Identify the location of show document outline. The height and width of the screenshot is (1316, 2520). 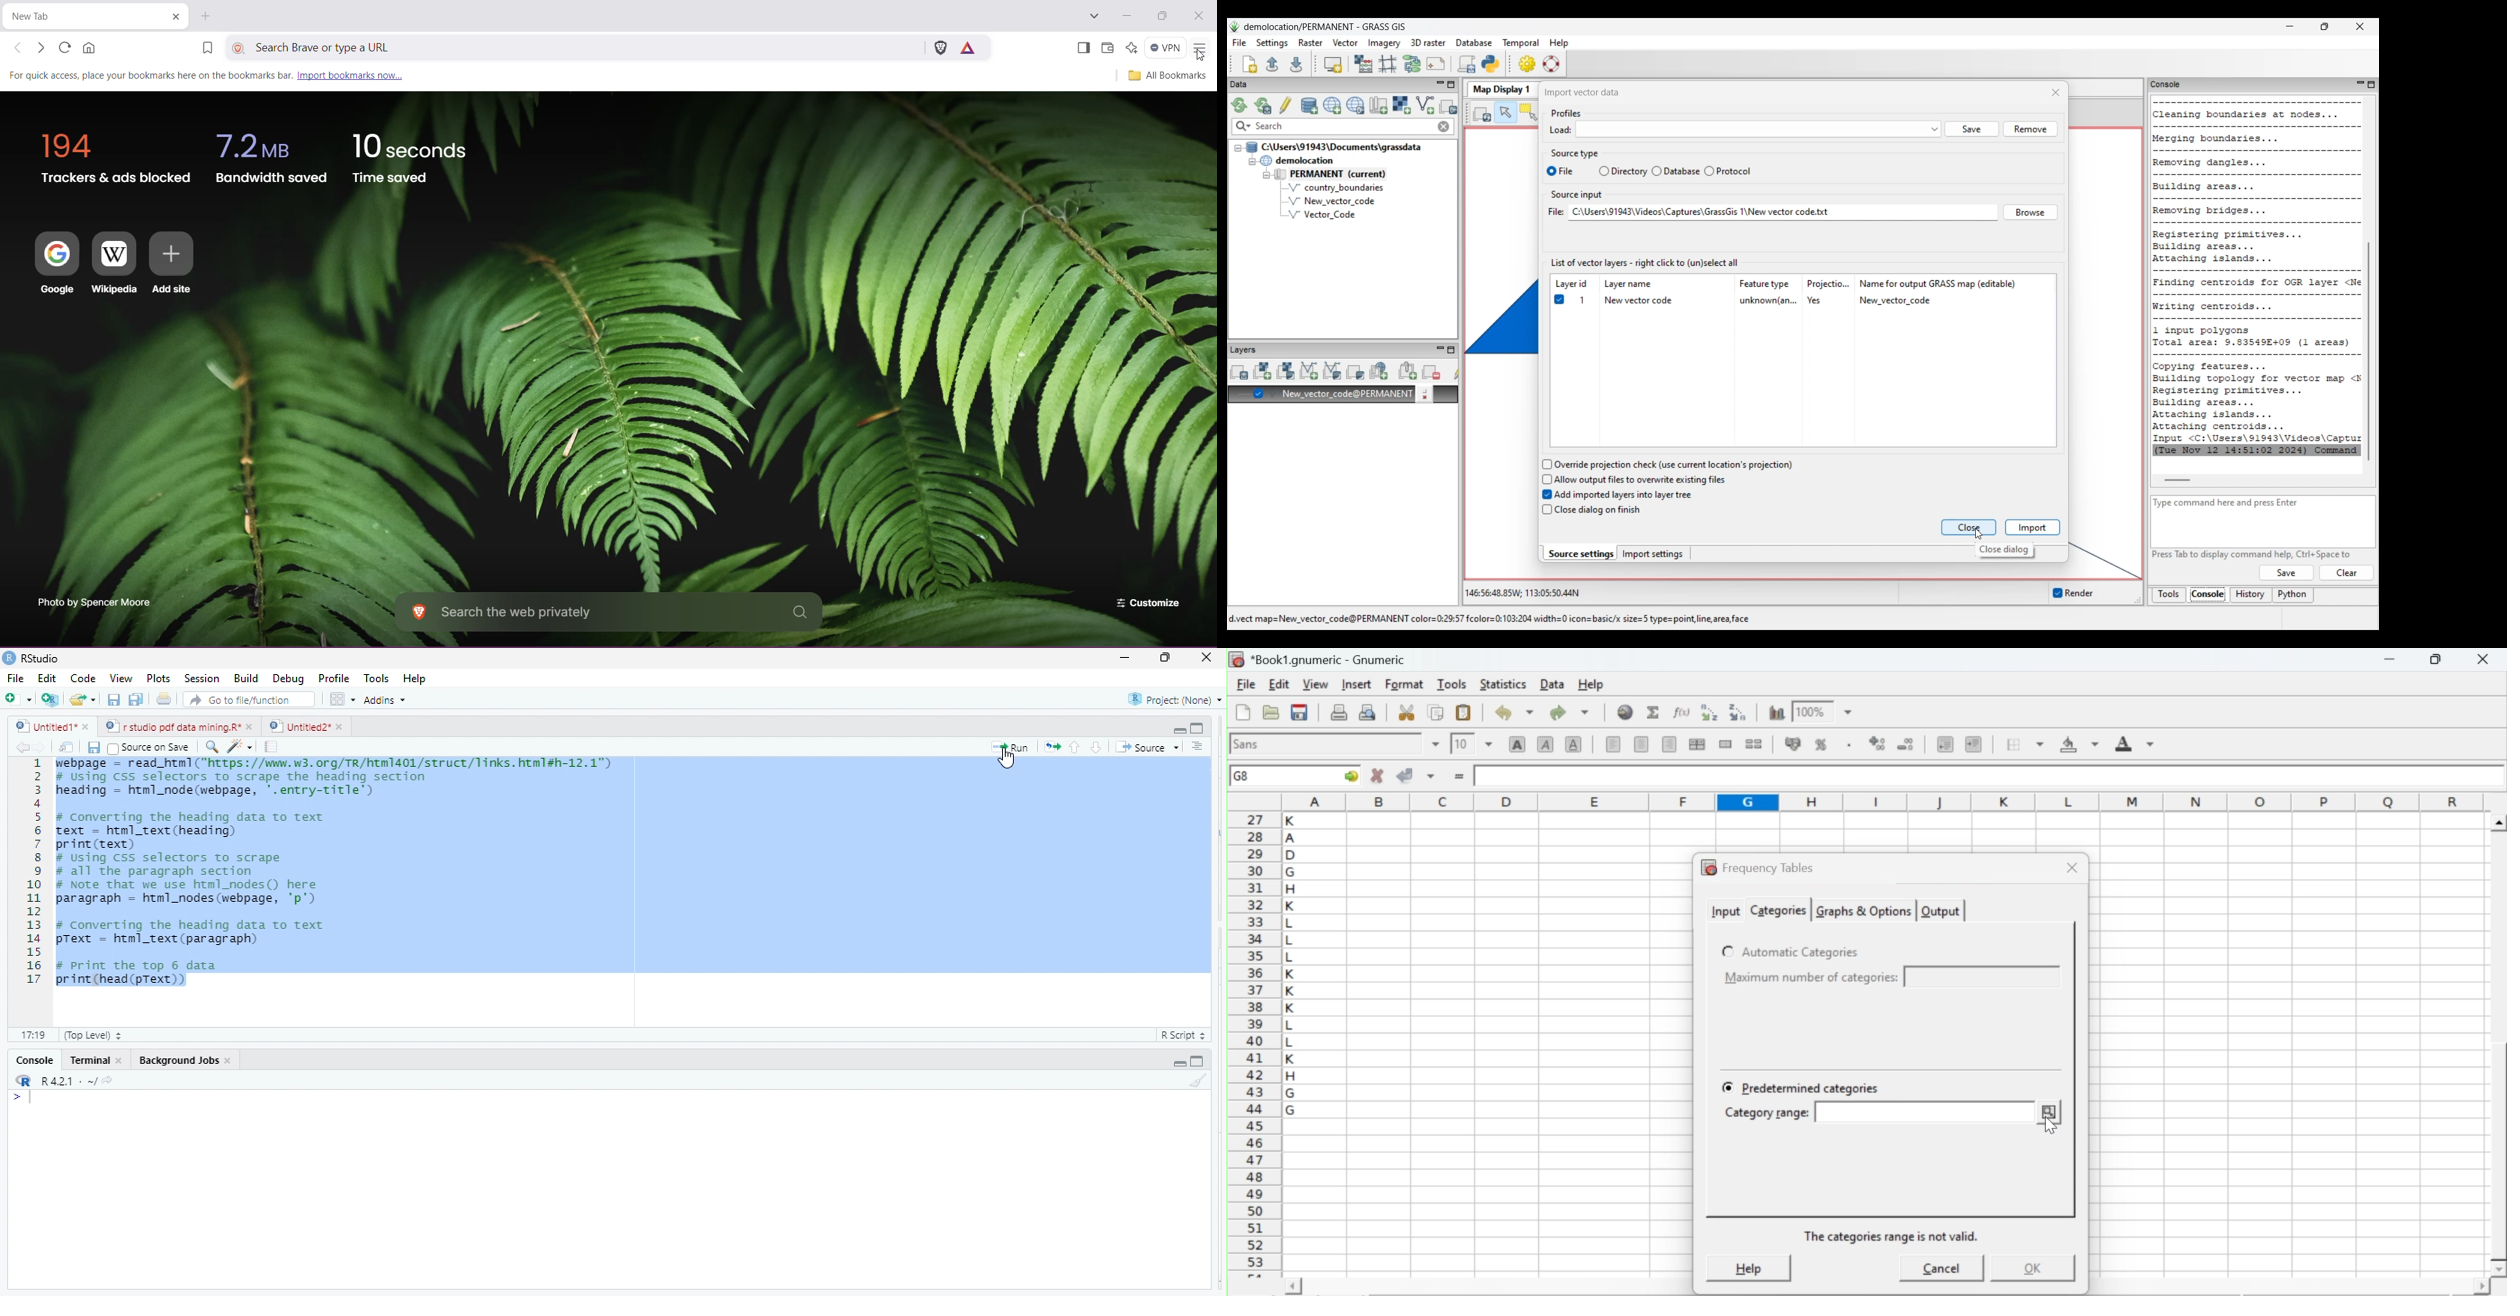
(1199, 746).